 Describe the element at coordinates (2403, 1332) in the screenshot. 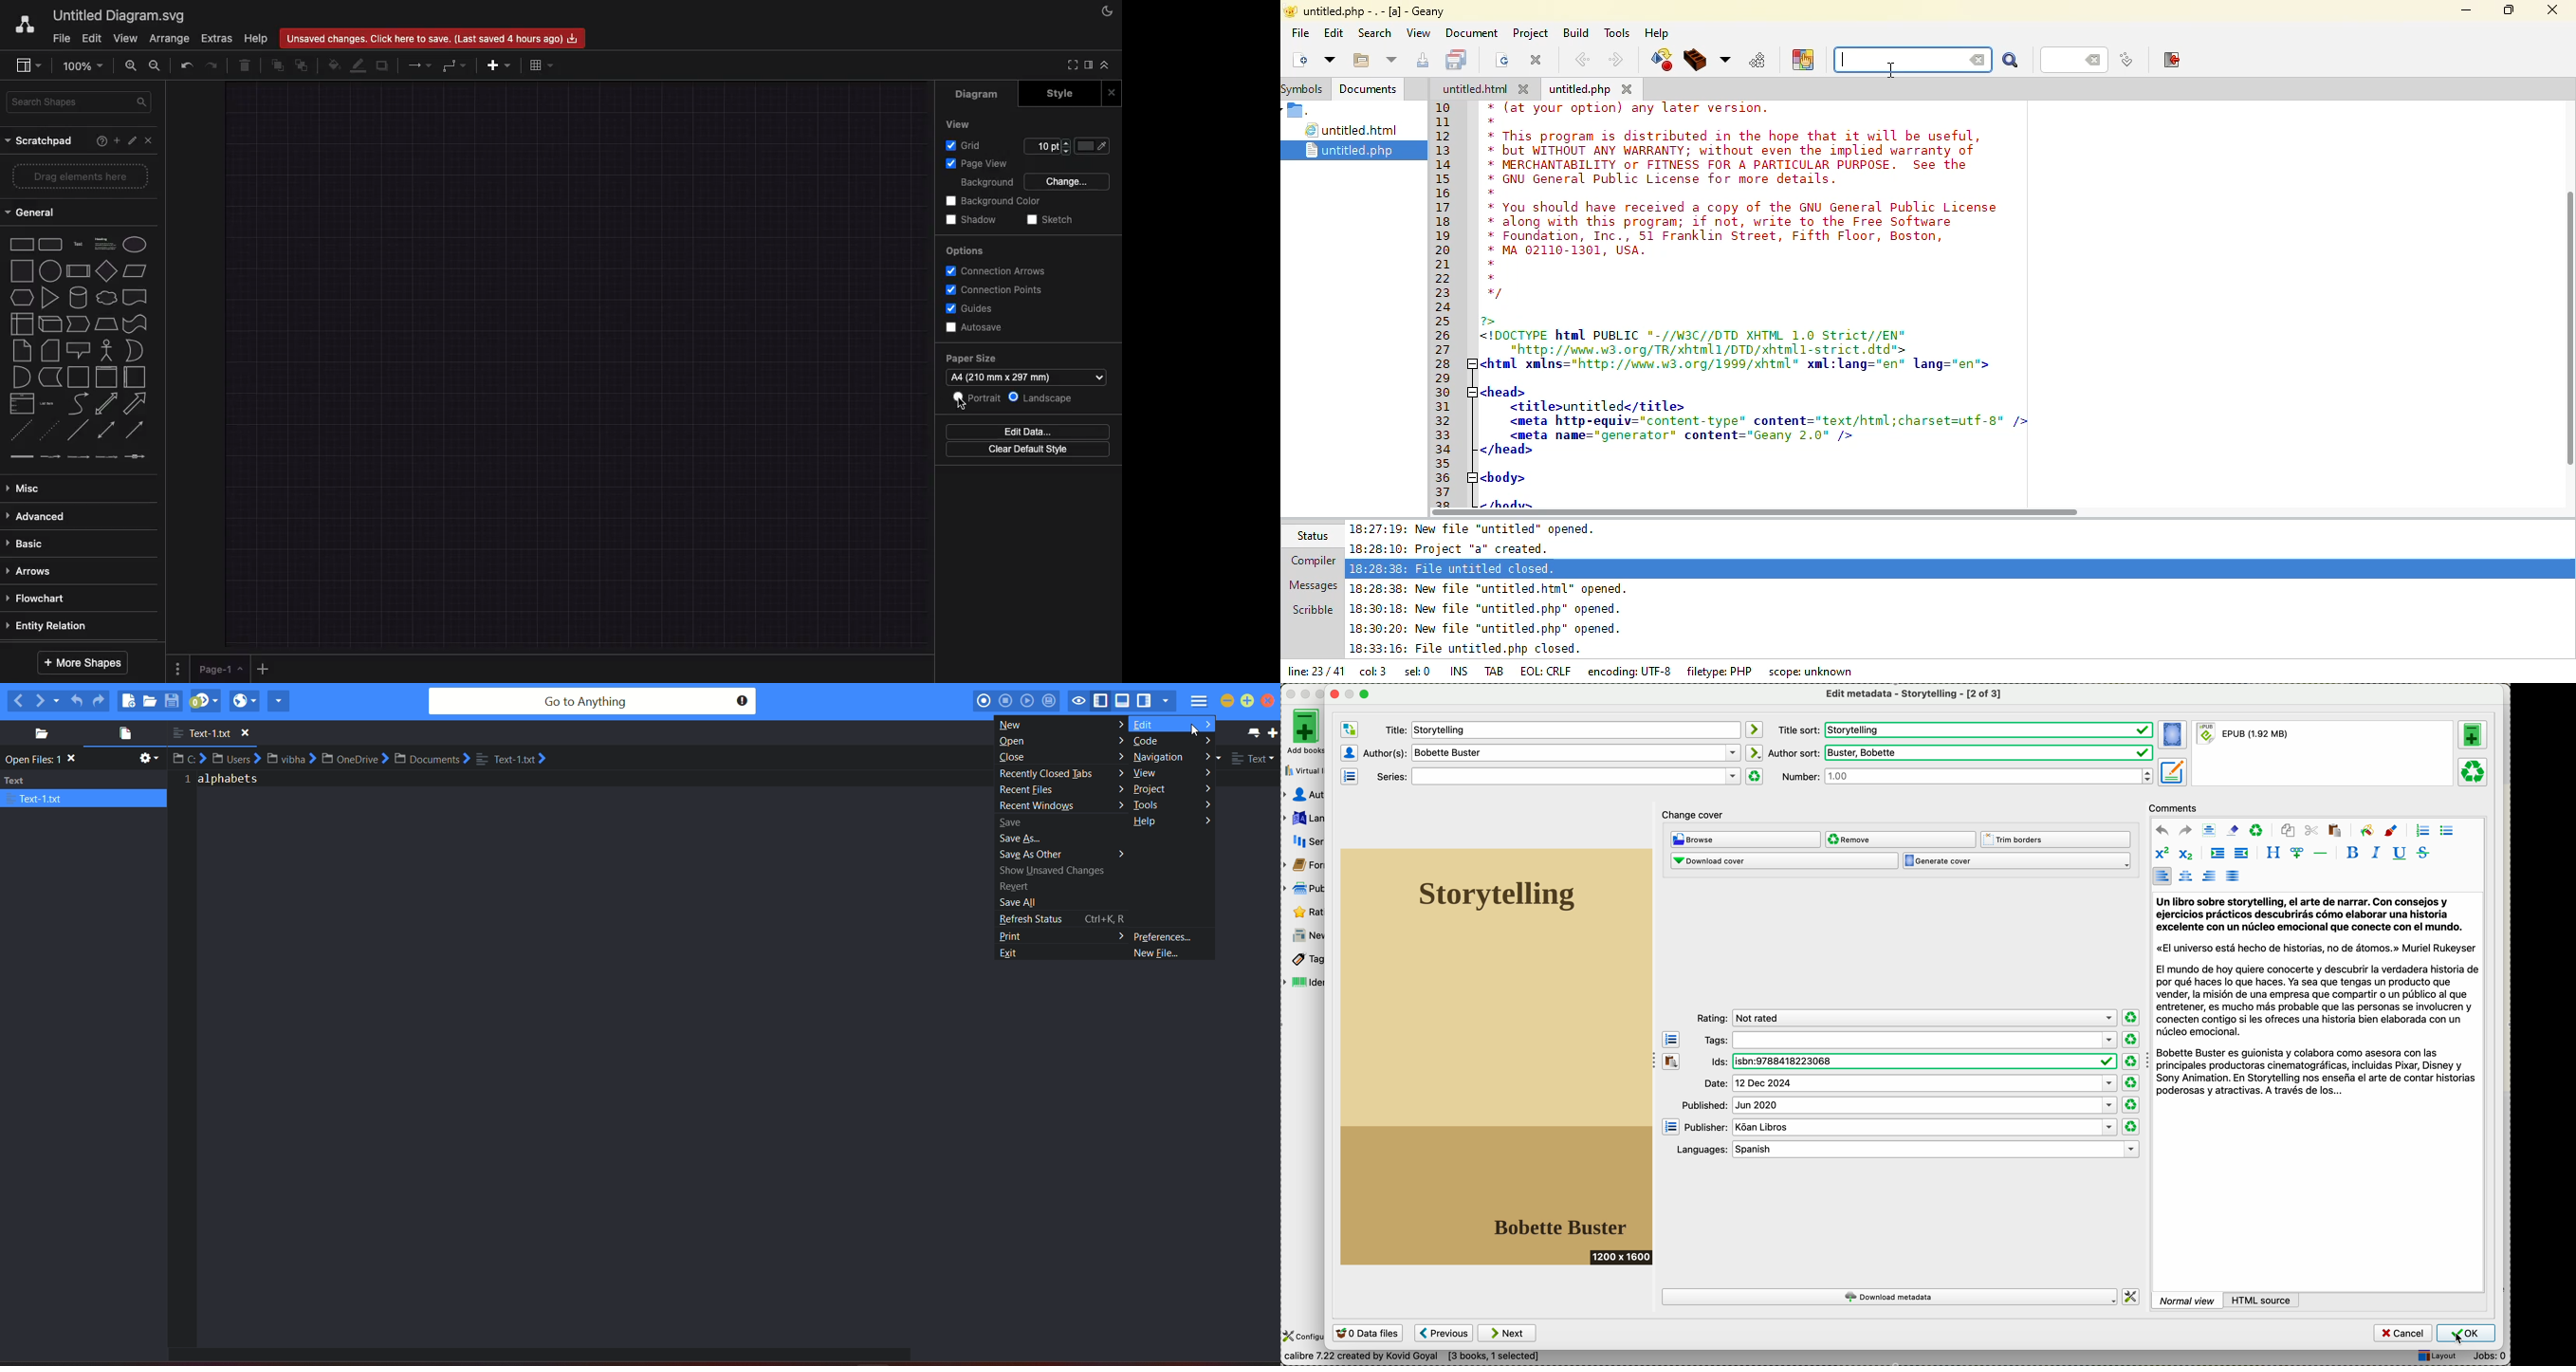

I see `cancel` at that location.